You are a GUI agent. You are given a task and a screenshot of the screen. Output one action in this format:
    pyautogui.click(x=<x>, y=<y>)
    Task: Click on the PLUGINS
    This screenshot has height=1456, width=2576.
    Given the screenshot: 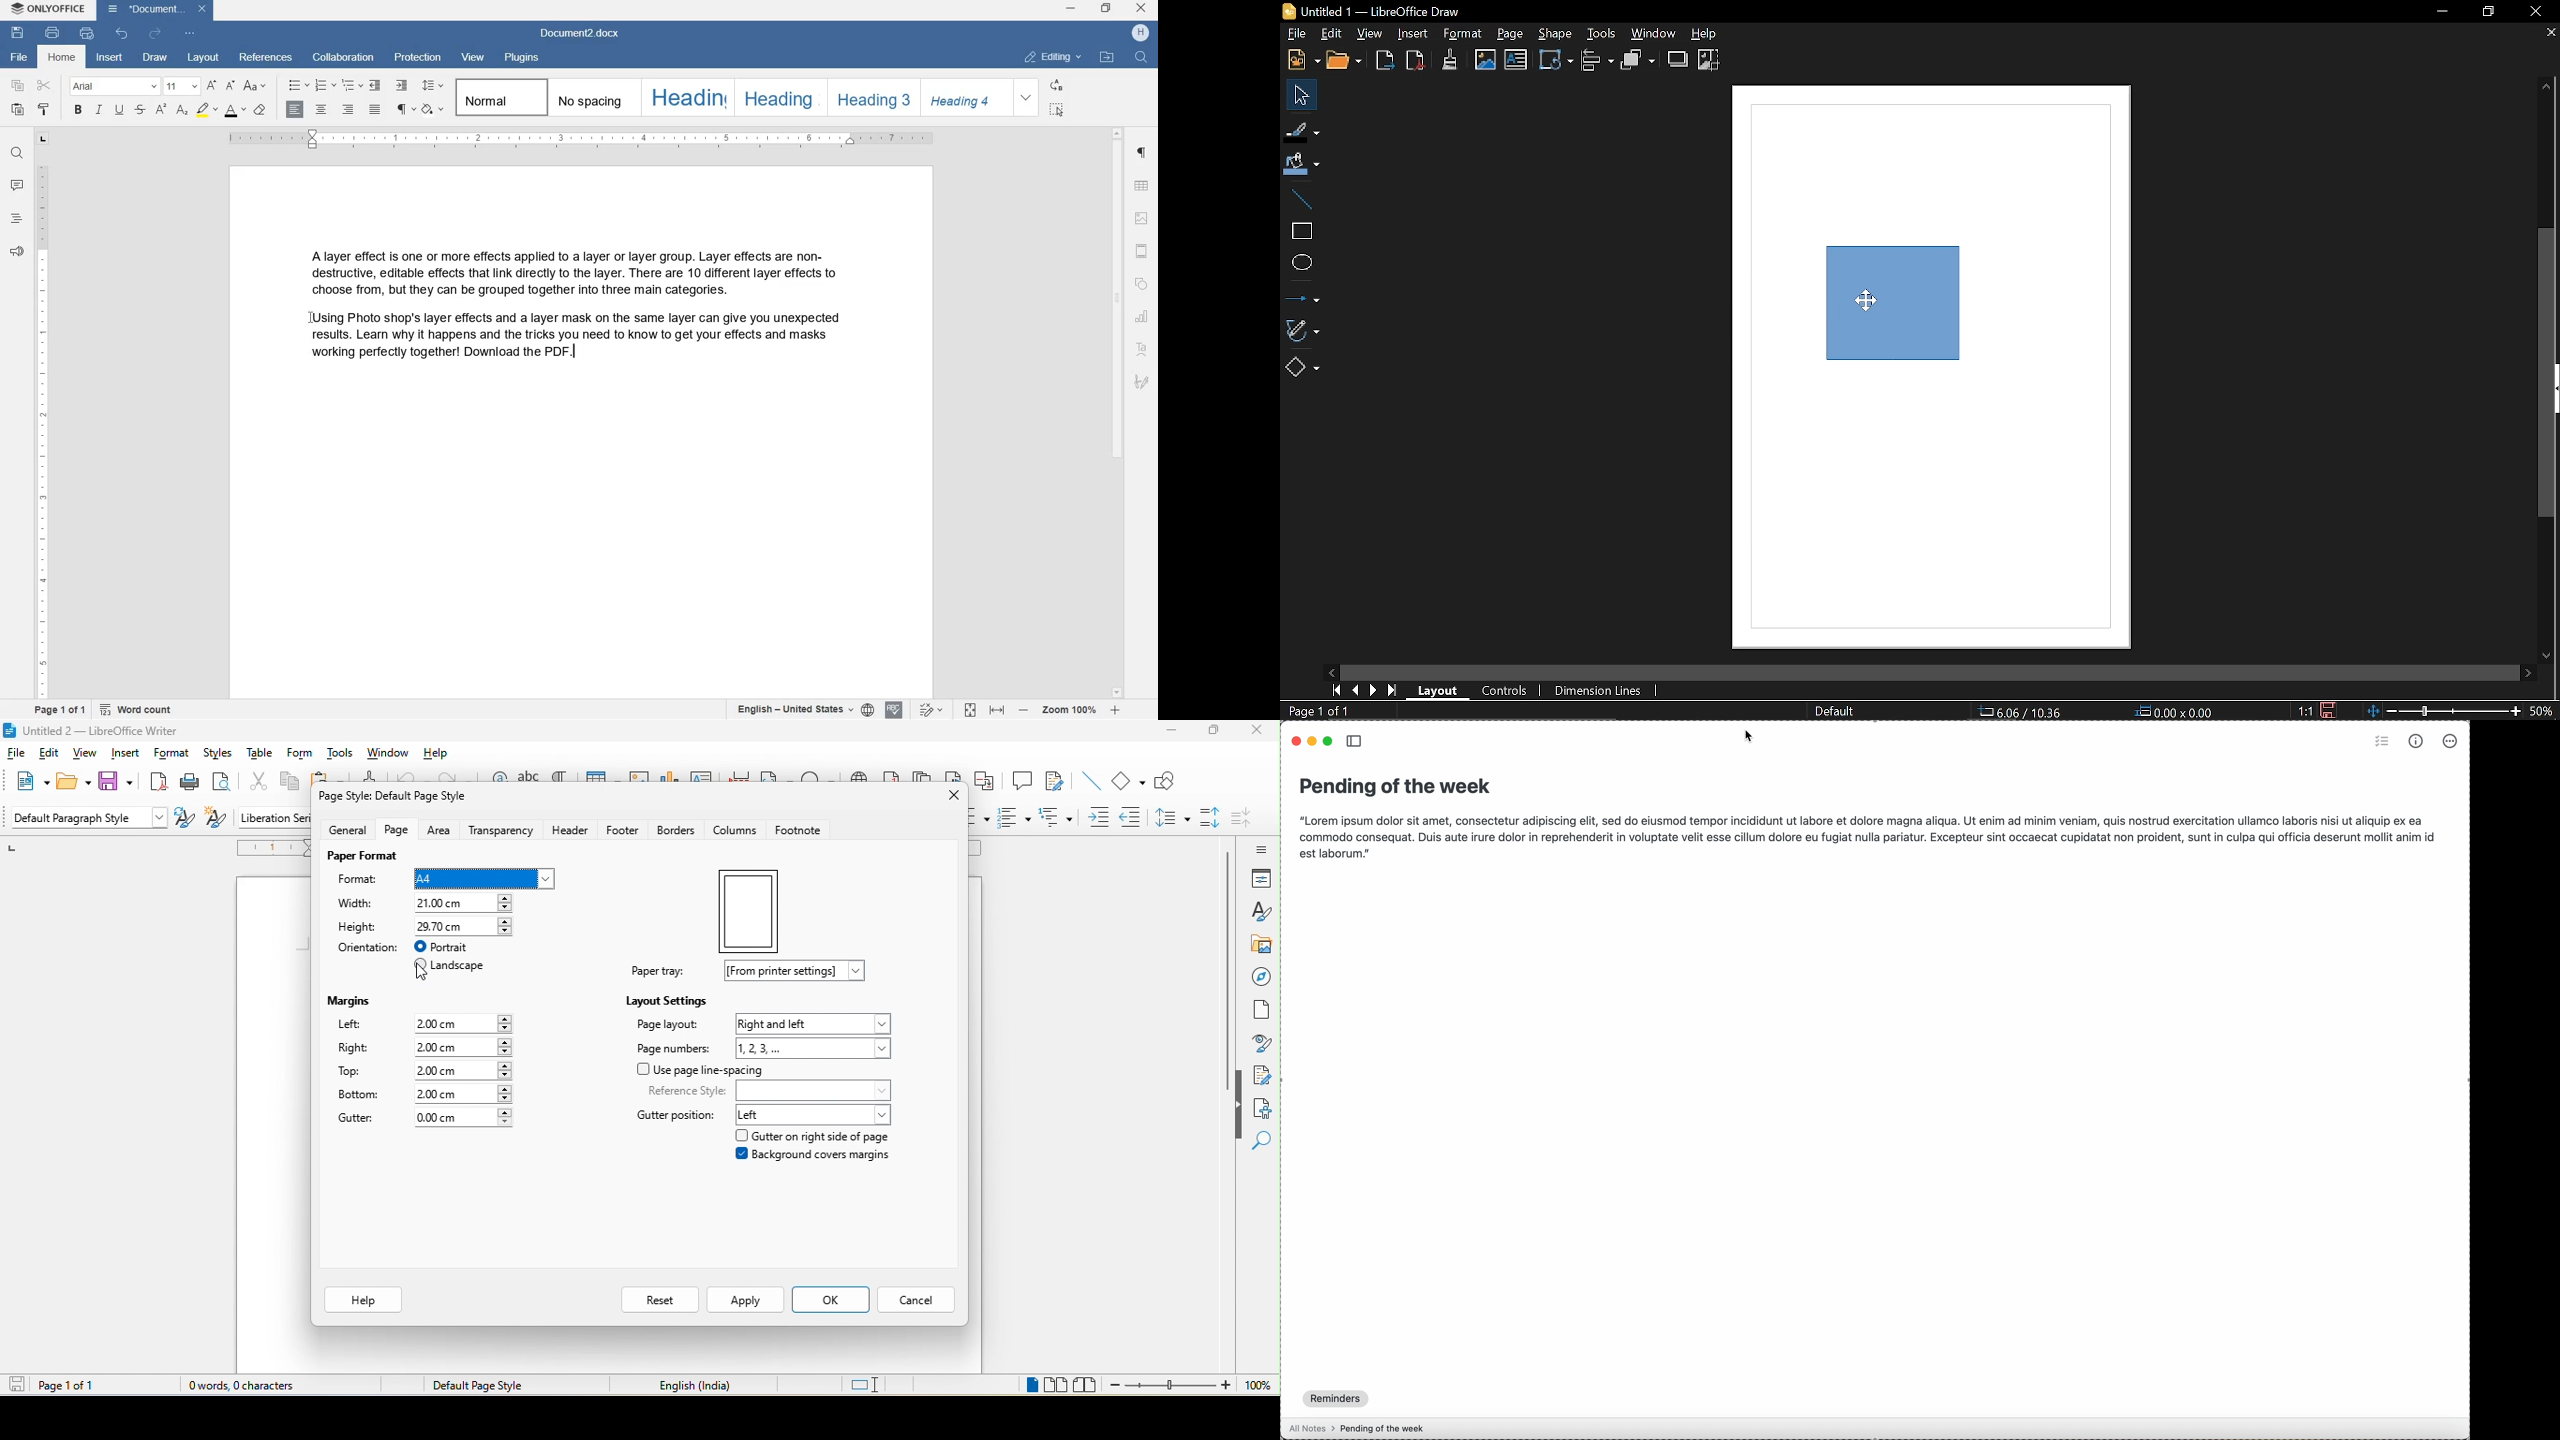 What is the action you would take?
    pyautogui.click(x=521, y=58)
    